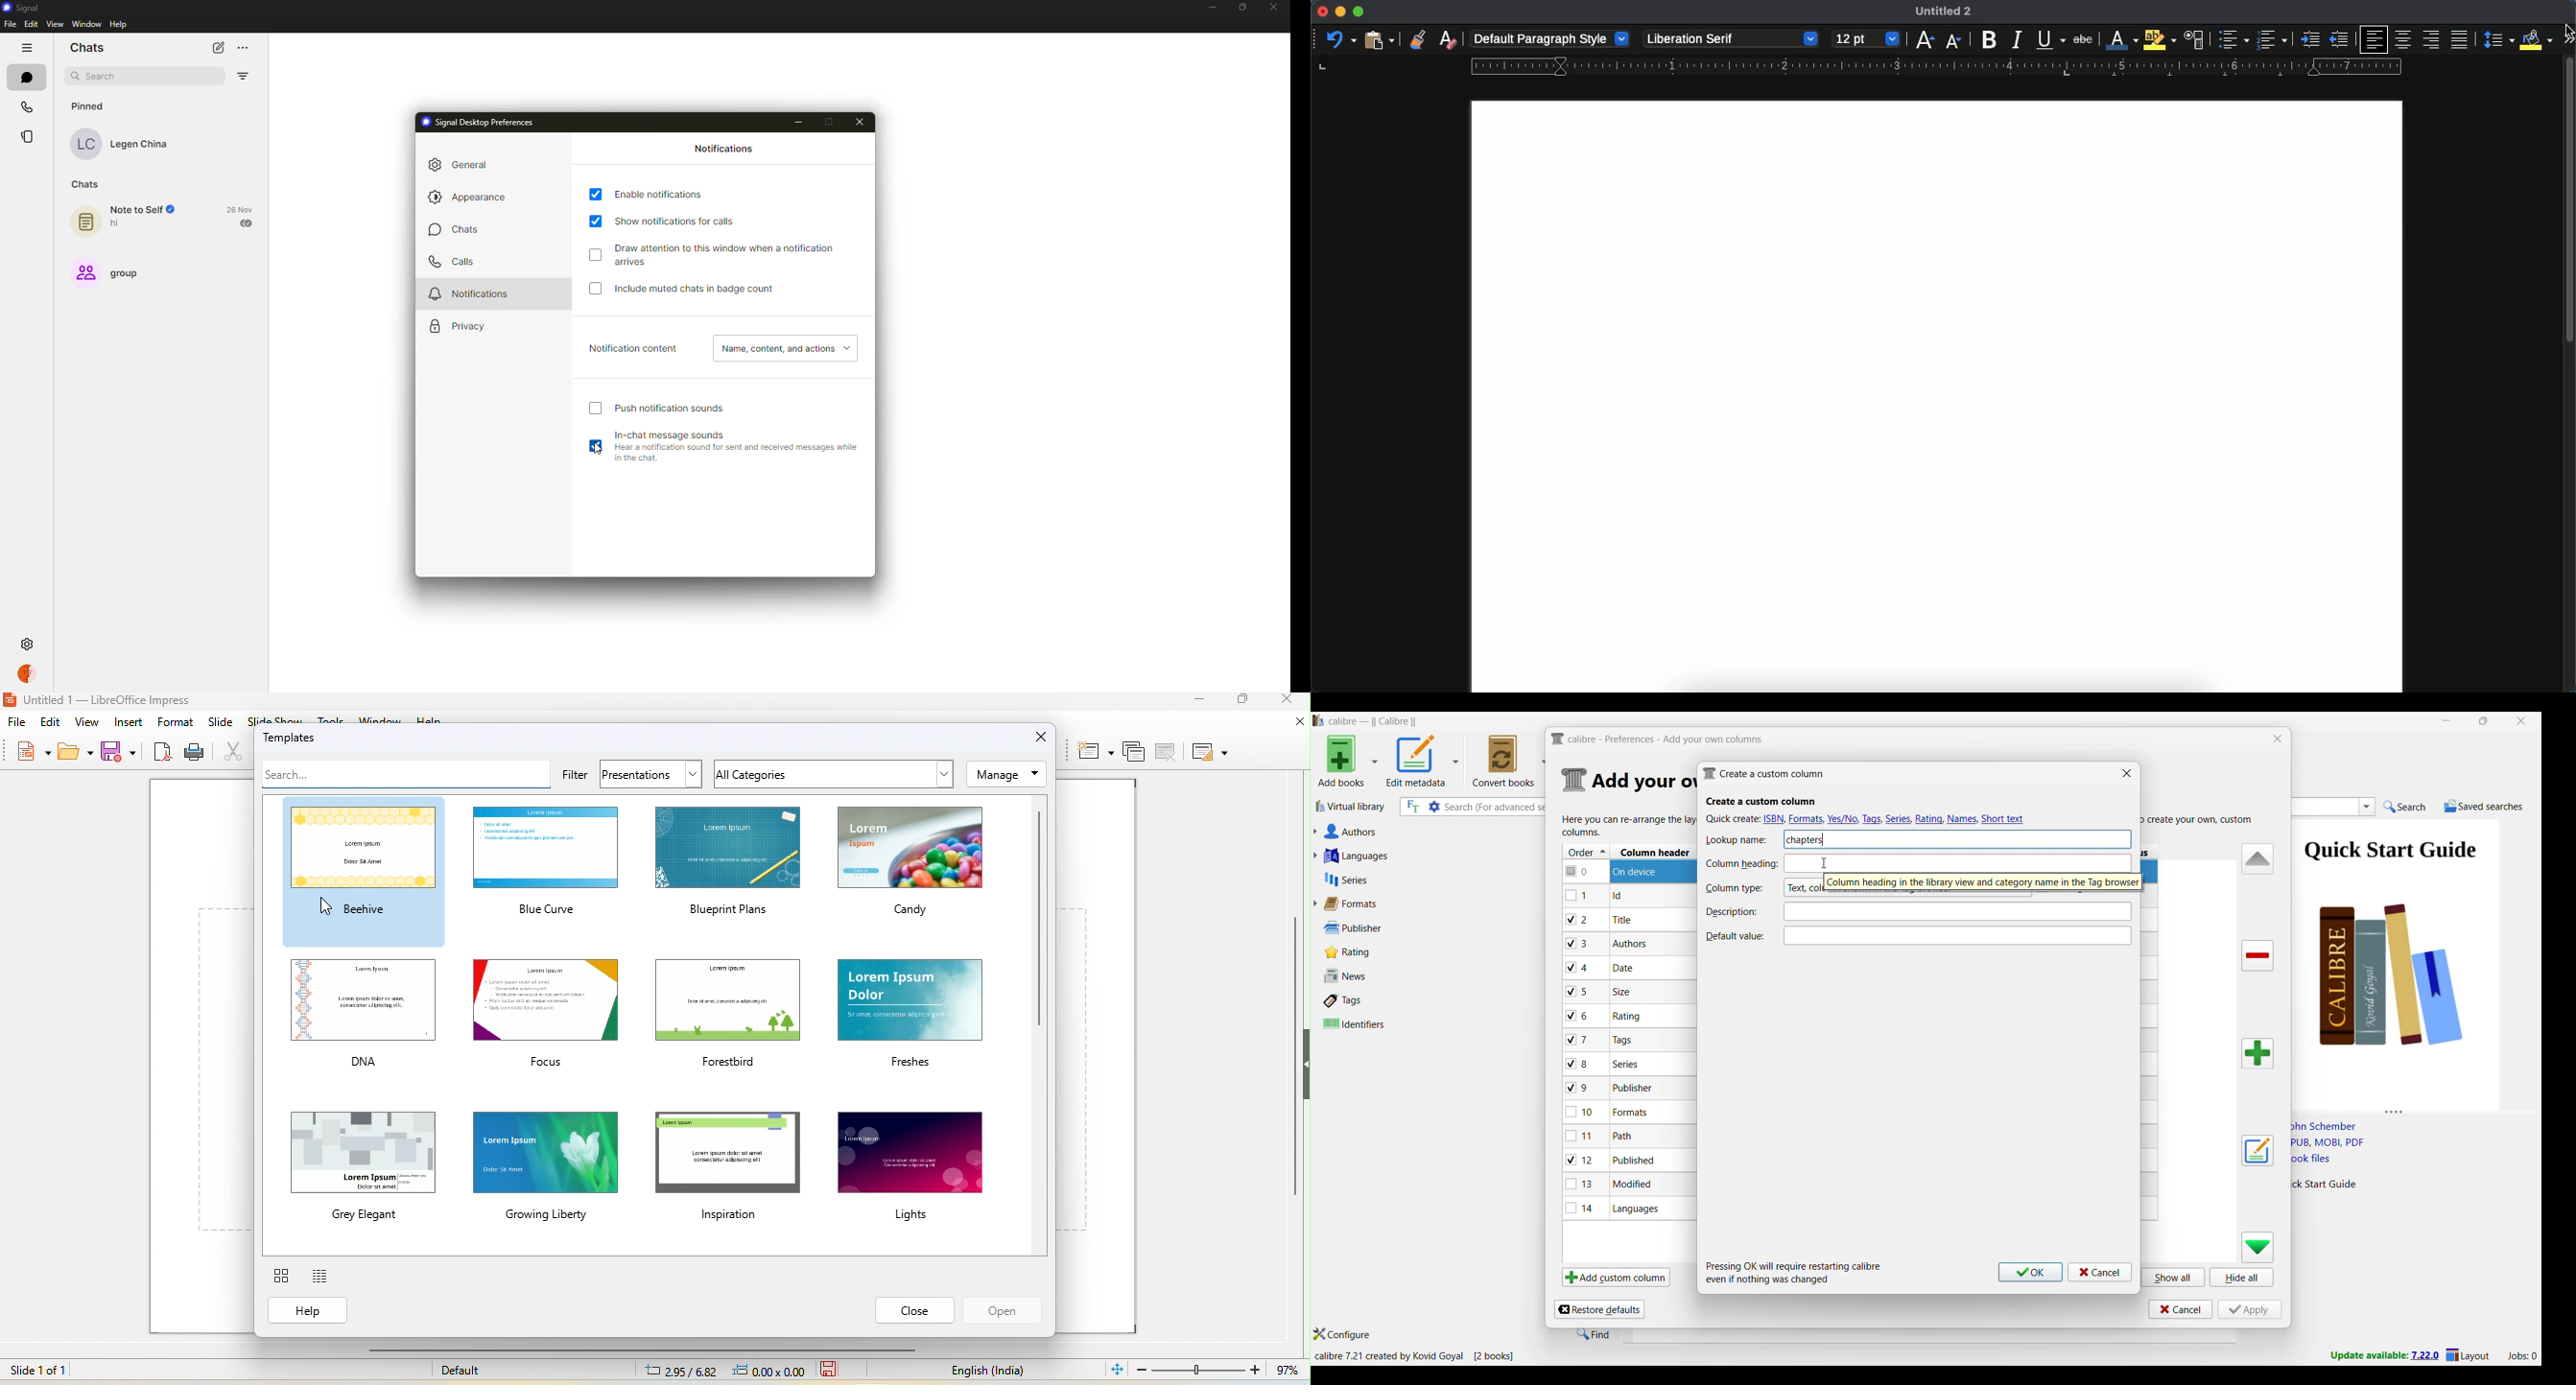 The width and height of the screenshot is (2576, 1400). I want to click on notification  content, so click(634, 349).